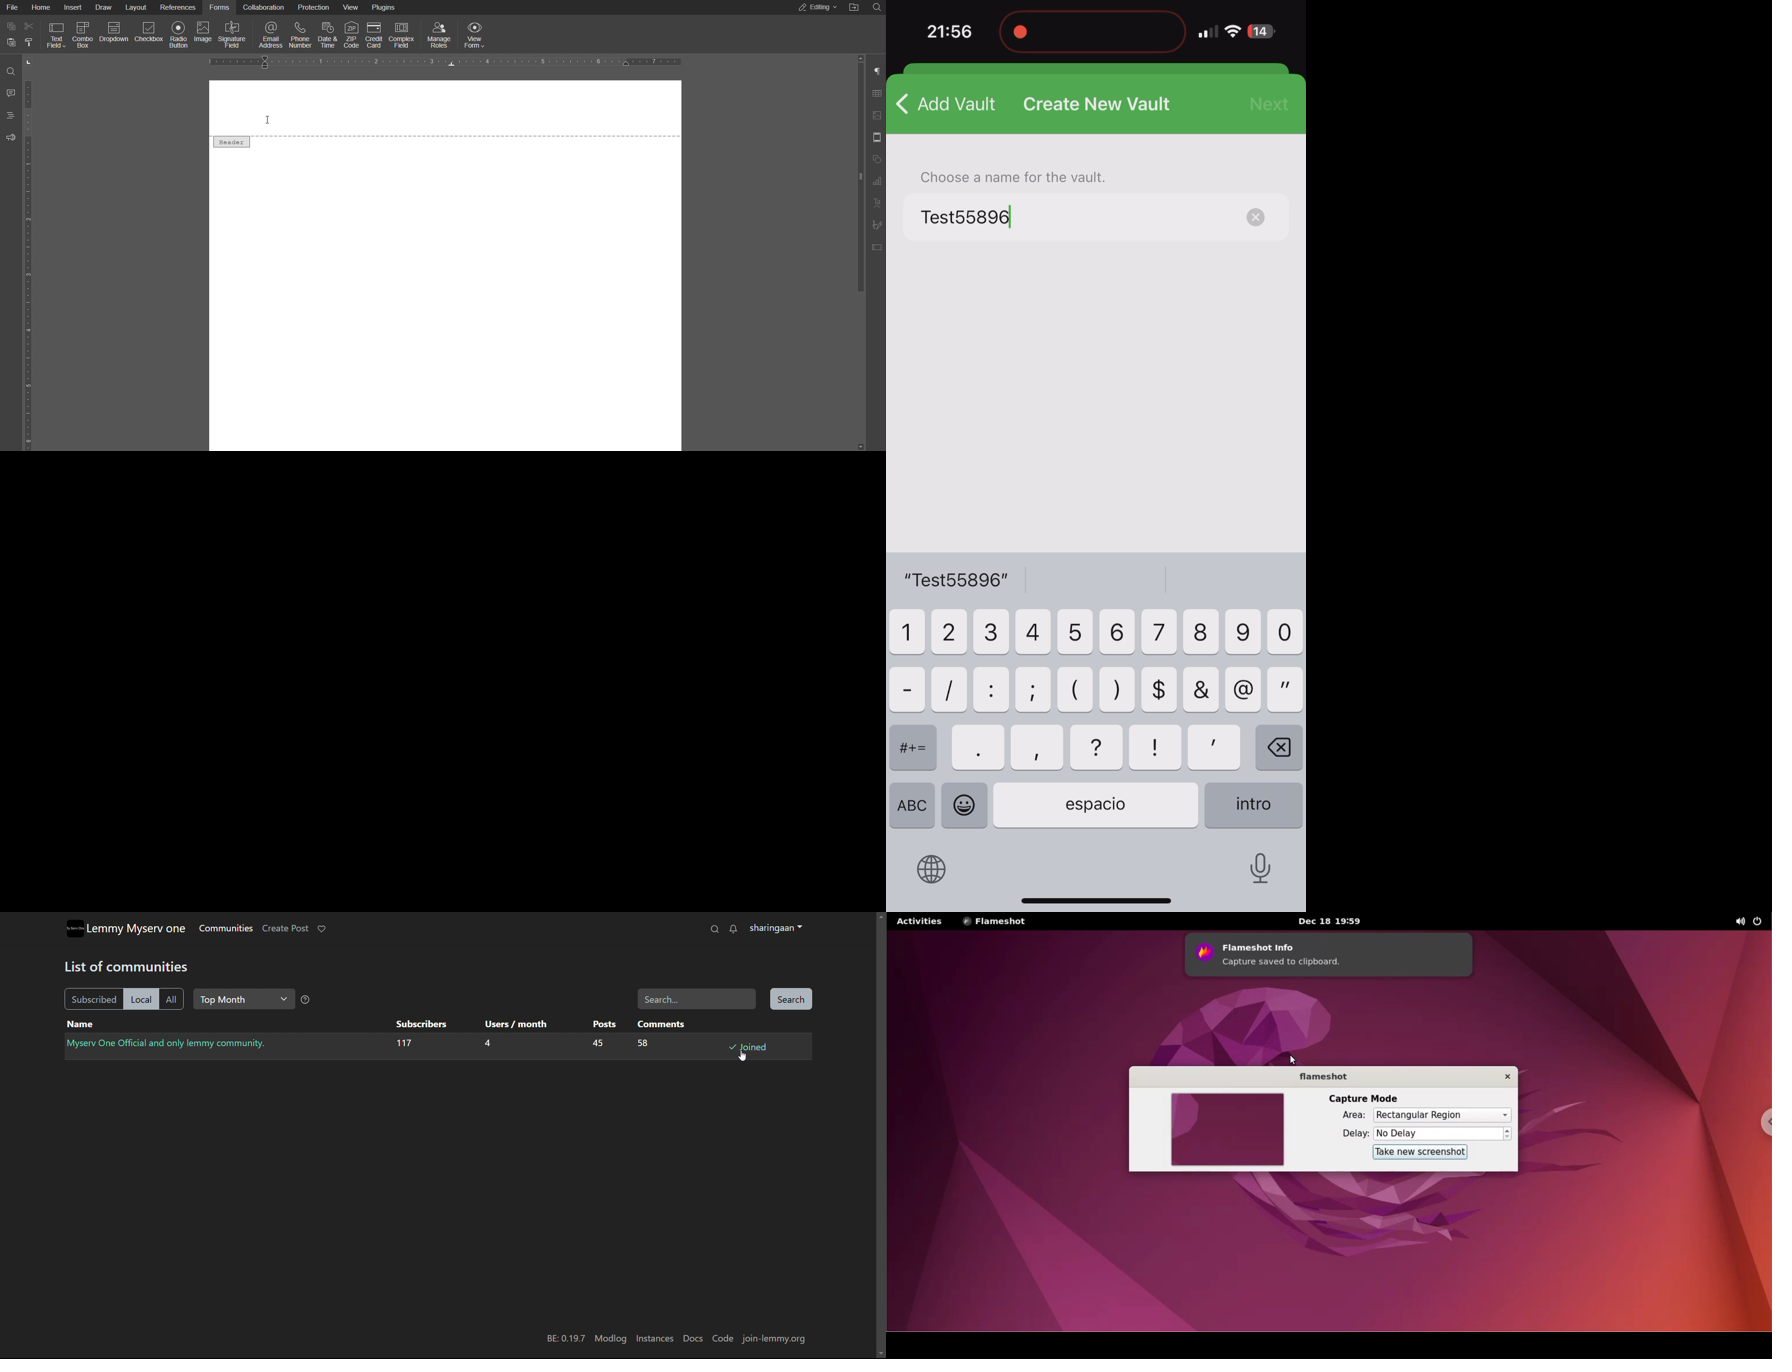  Describe the element at coordinates (874, 181) in the screenshot. I see `Graph Settings` at that location.